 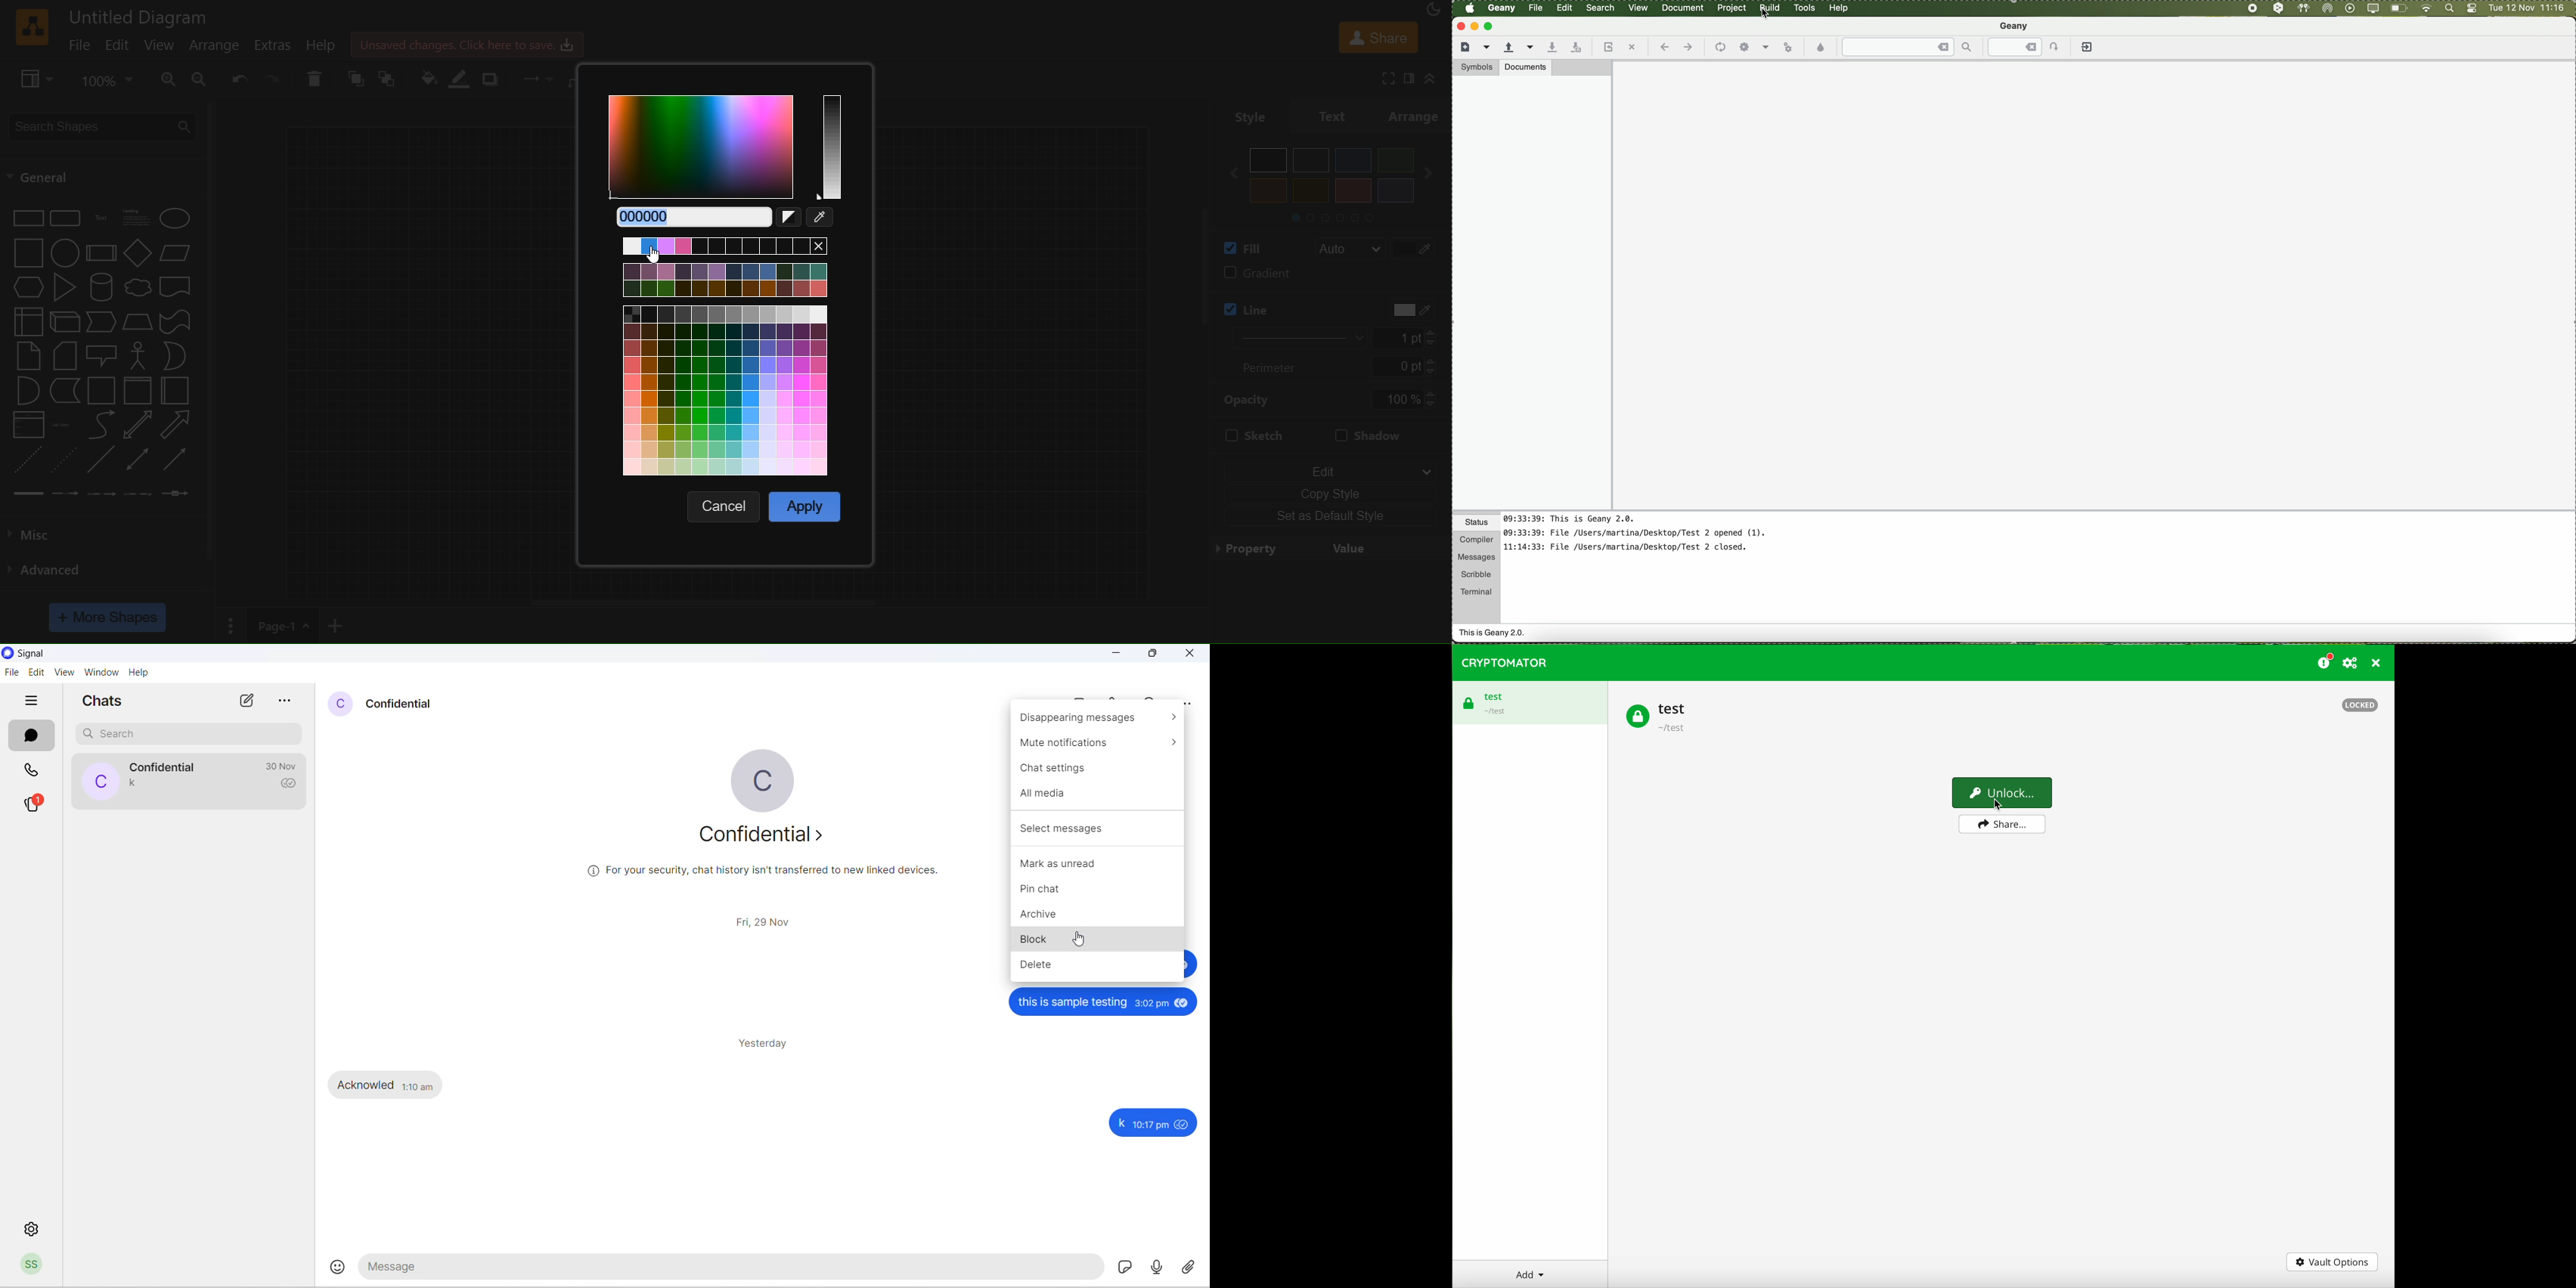 What do you see at coordinates (203, 79) in the screenshot?
I see `zoom out` at bounding box center [203, 79].